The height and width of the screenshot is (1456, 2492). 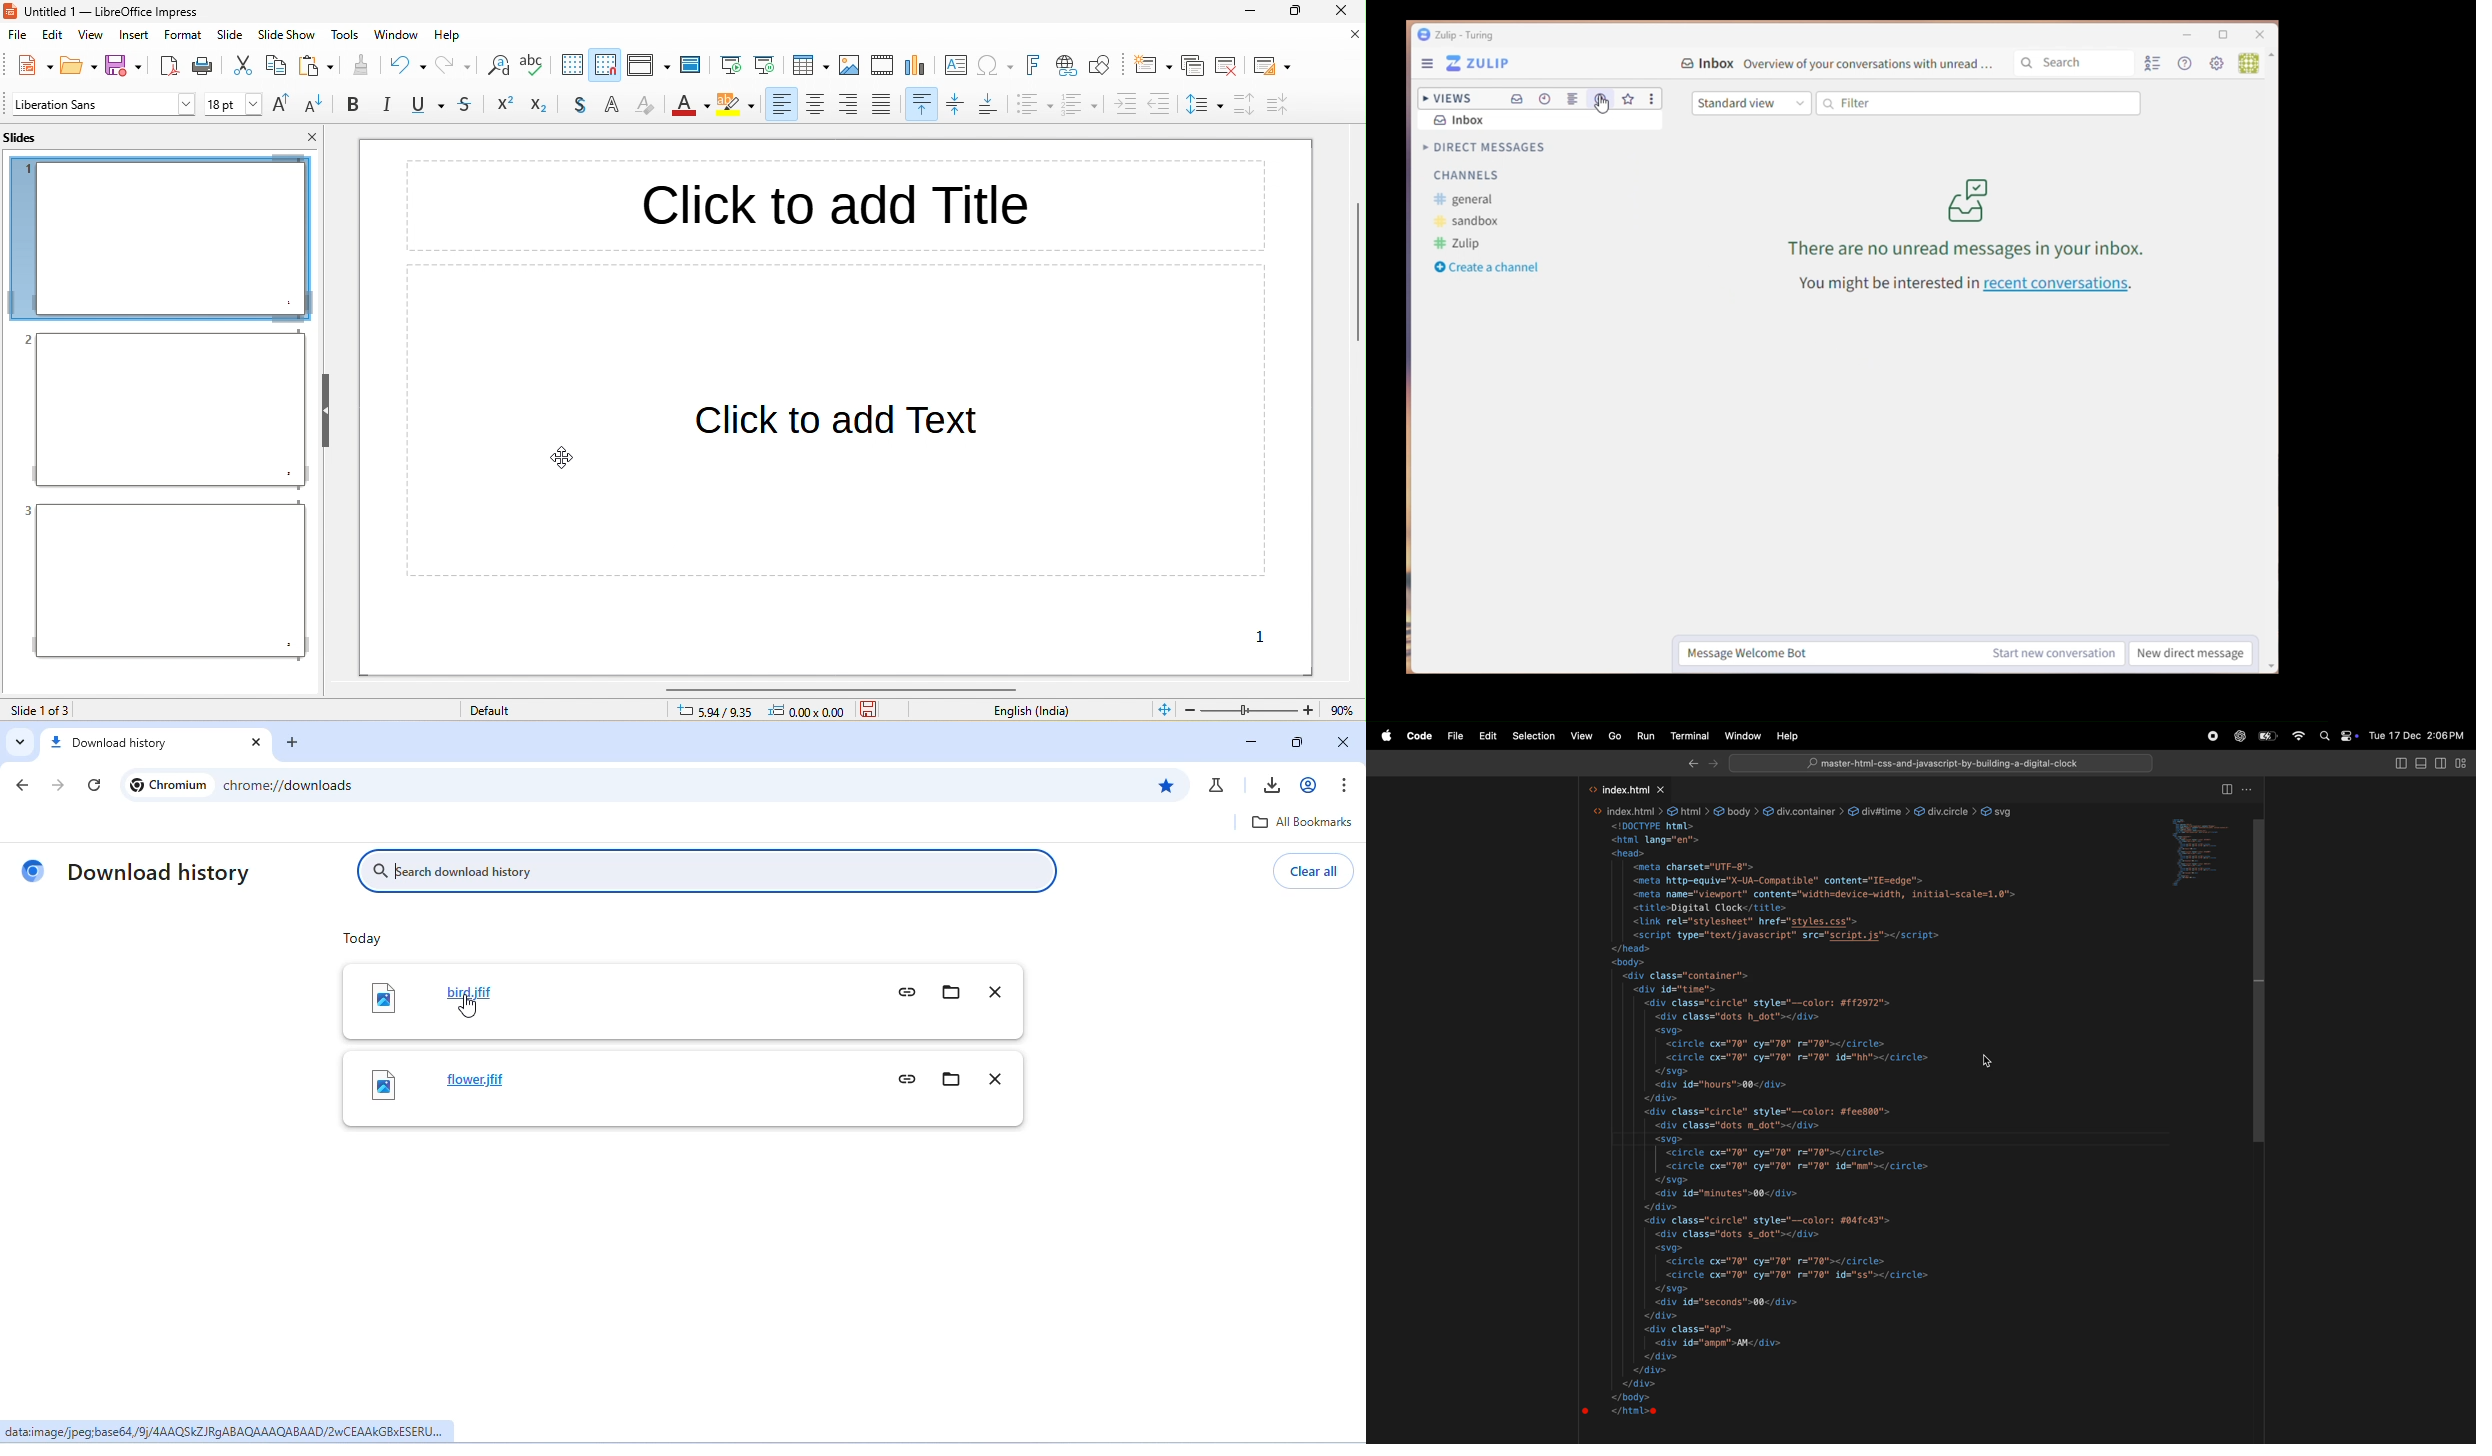 What do you see at coordinates (1252, 11) in the screenshot?
I see `minimizee` at bounding box center [1252, 11].